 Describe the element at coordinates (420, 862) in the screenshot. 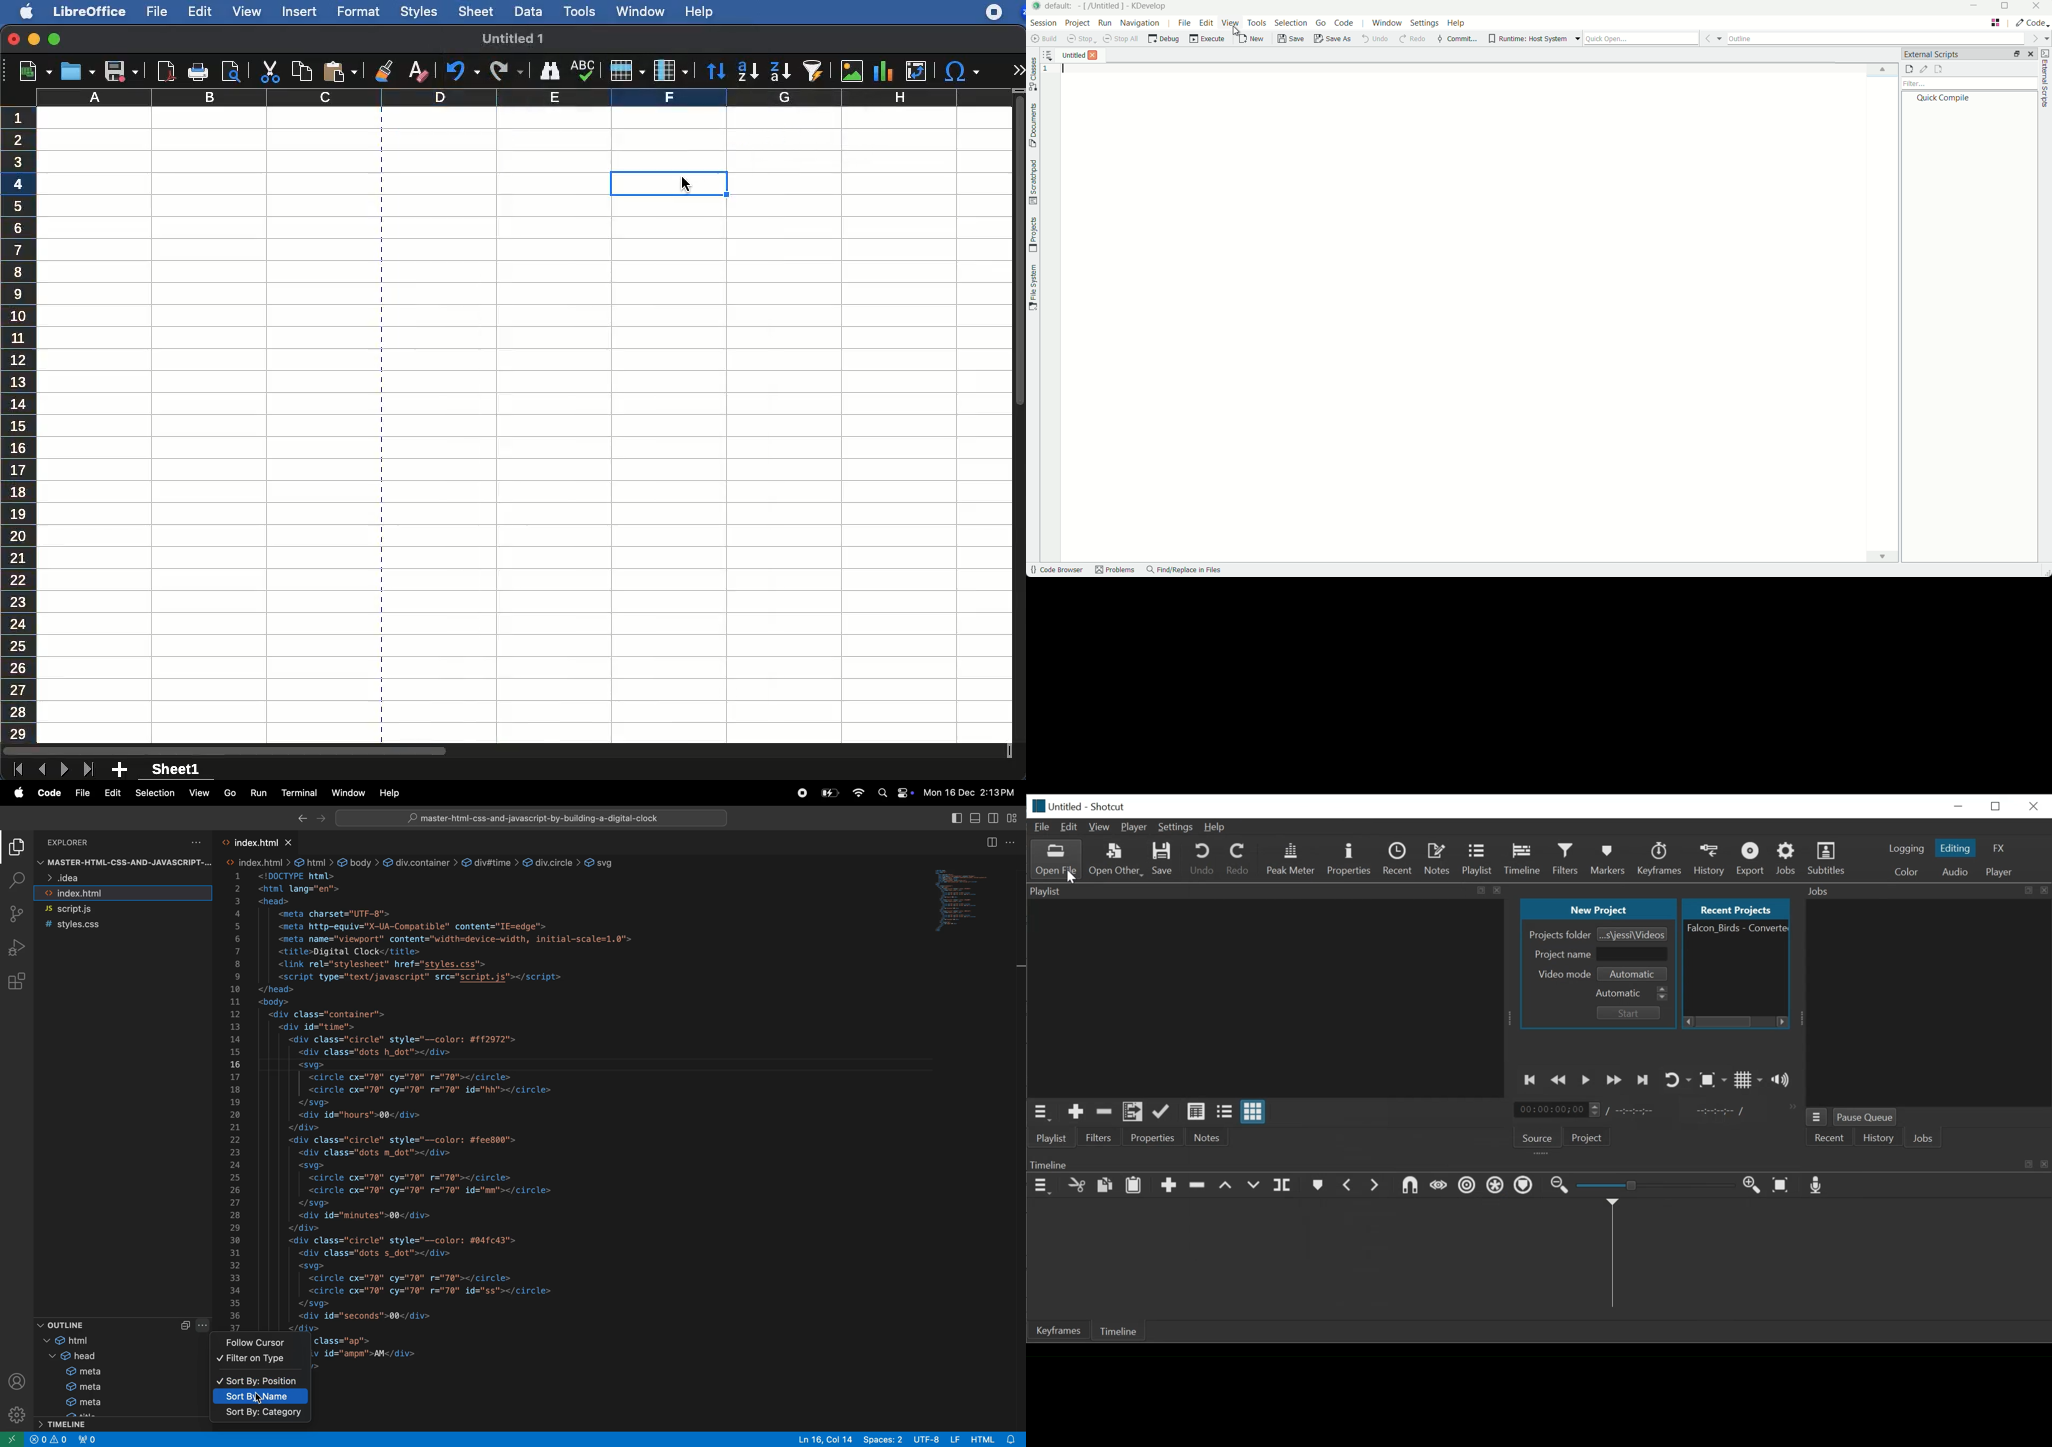

I see `div` at that location.